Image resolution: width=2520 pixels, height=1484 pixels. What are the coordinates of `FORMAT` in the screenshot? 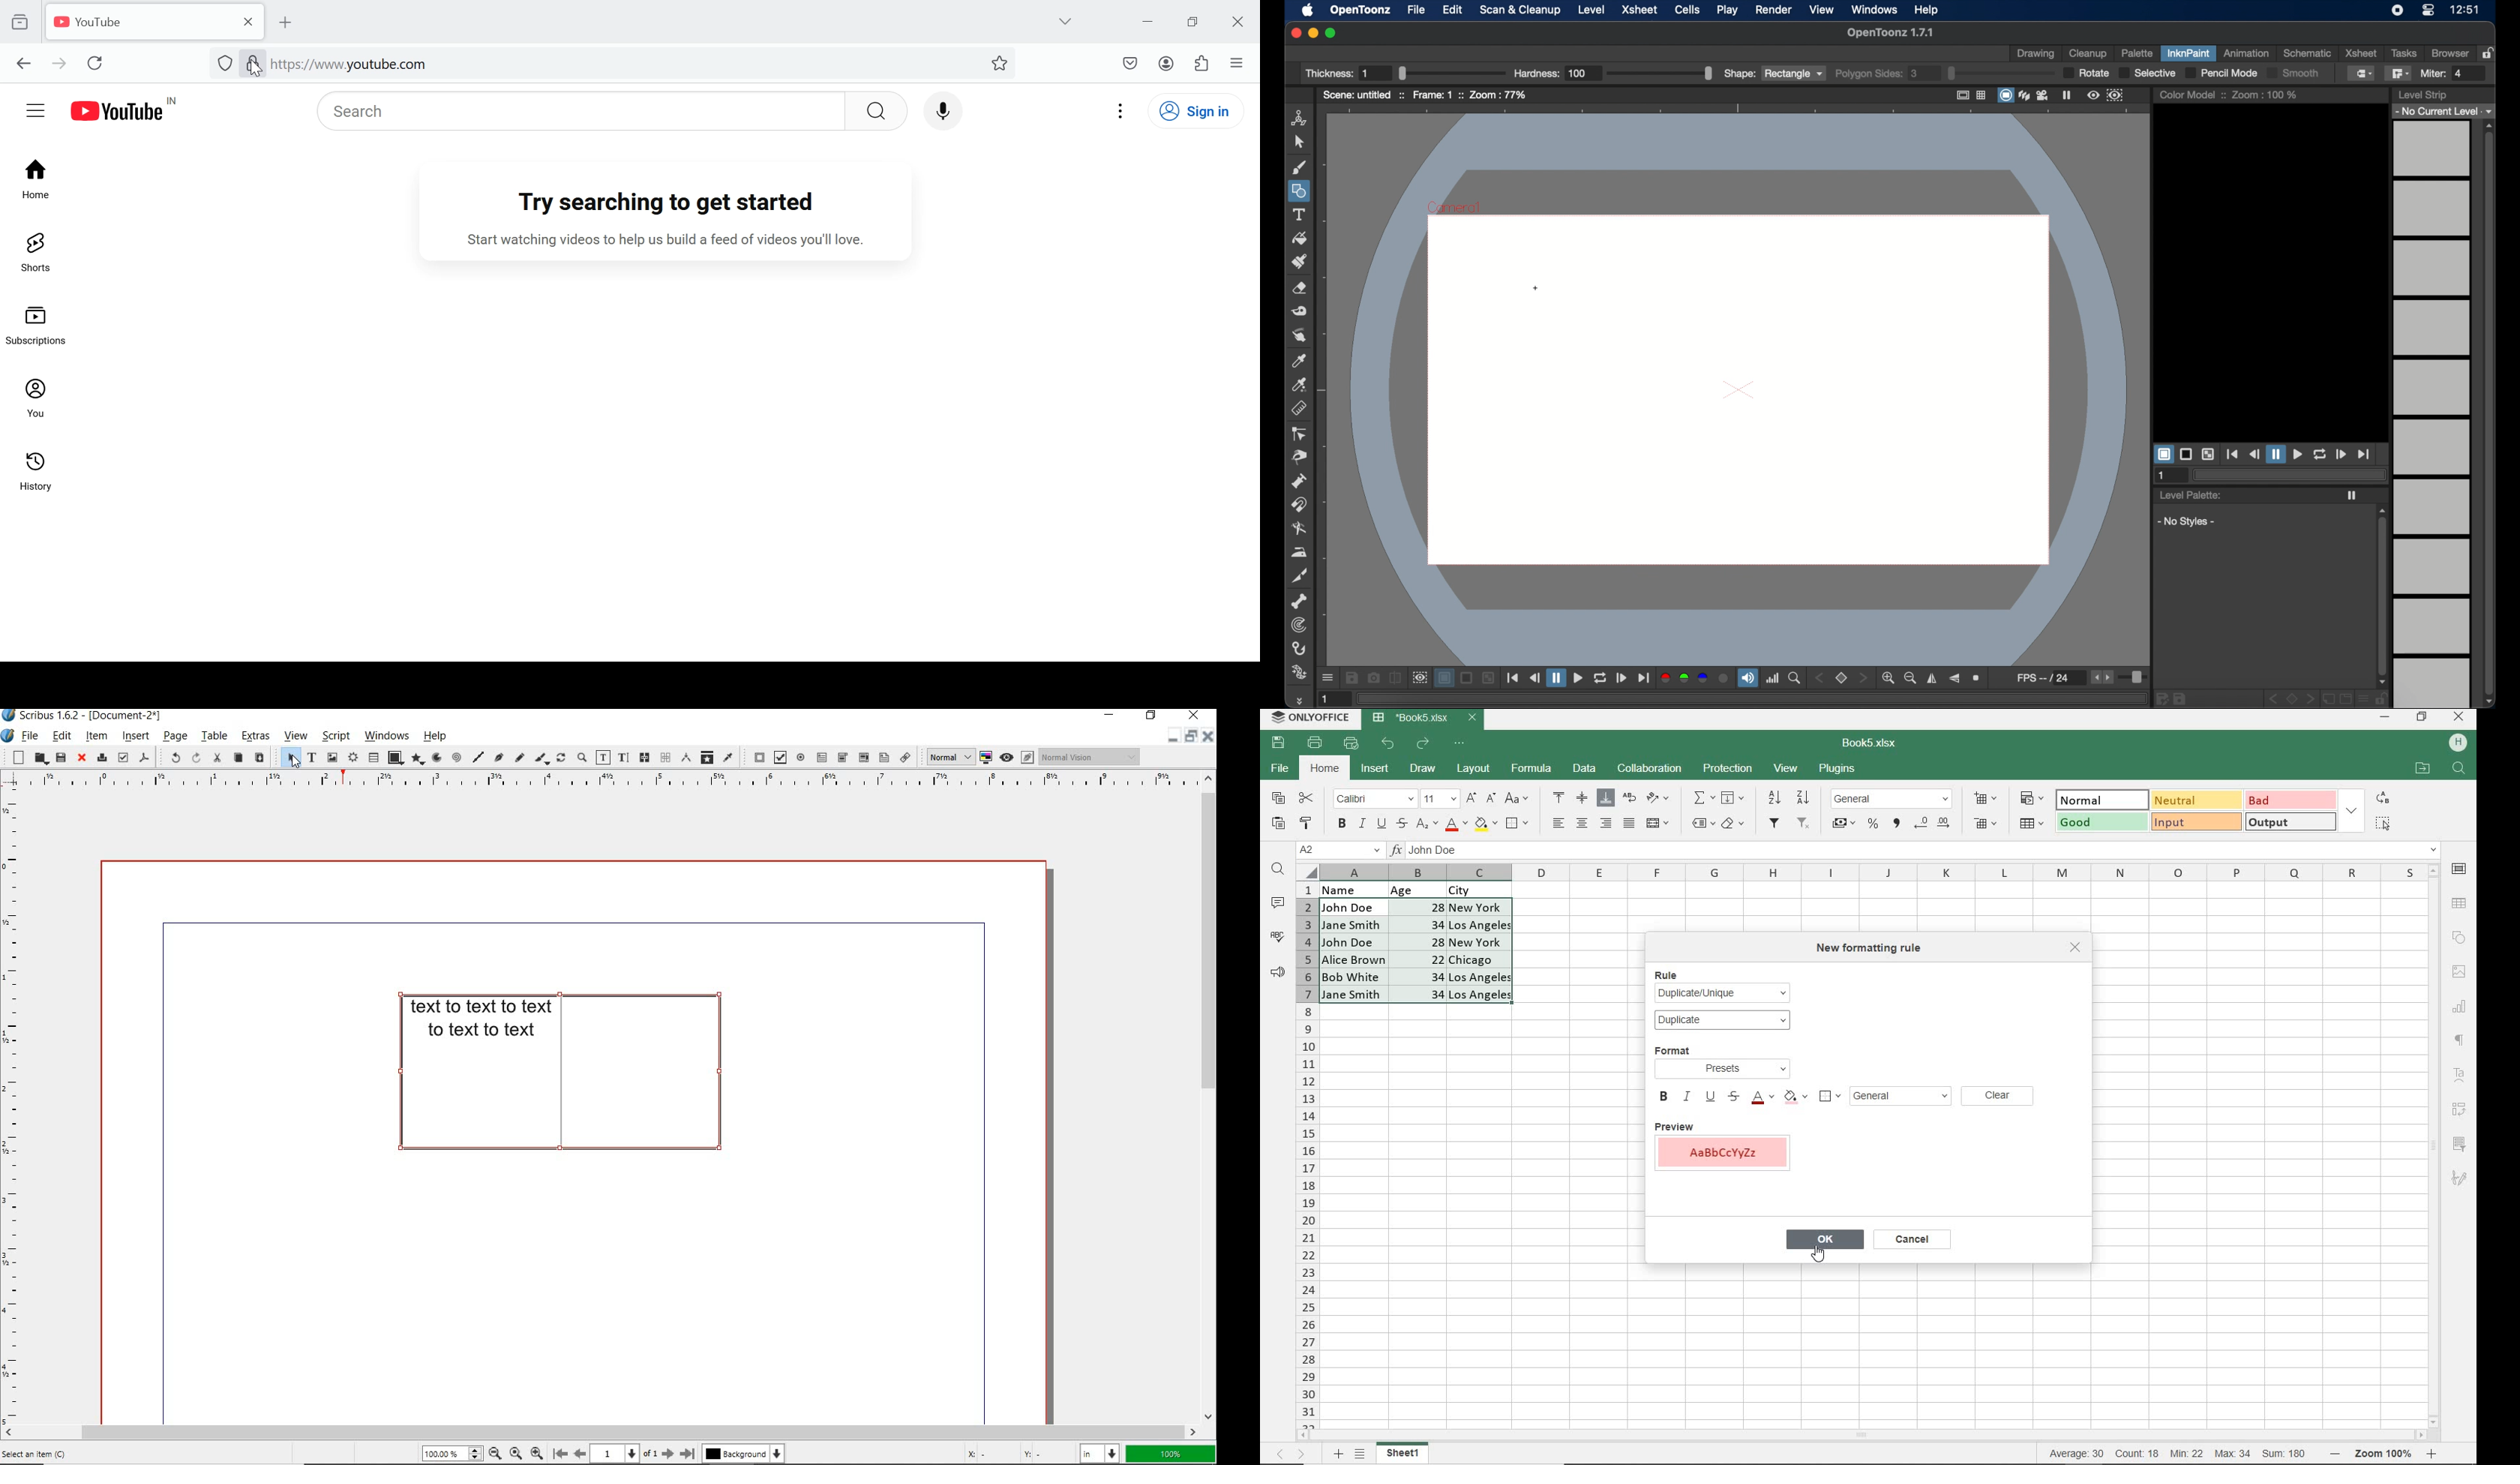 It's located at (1729, 1062).